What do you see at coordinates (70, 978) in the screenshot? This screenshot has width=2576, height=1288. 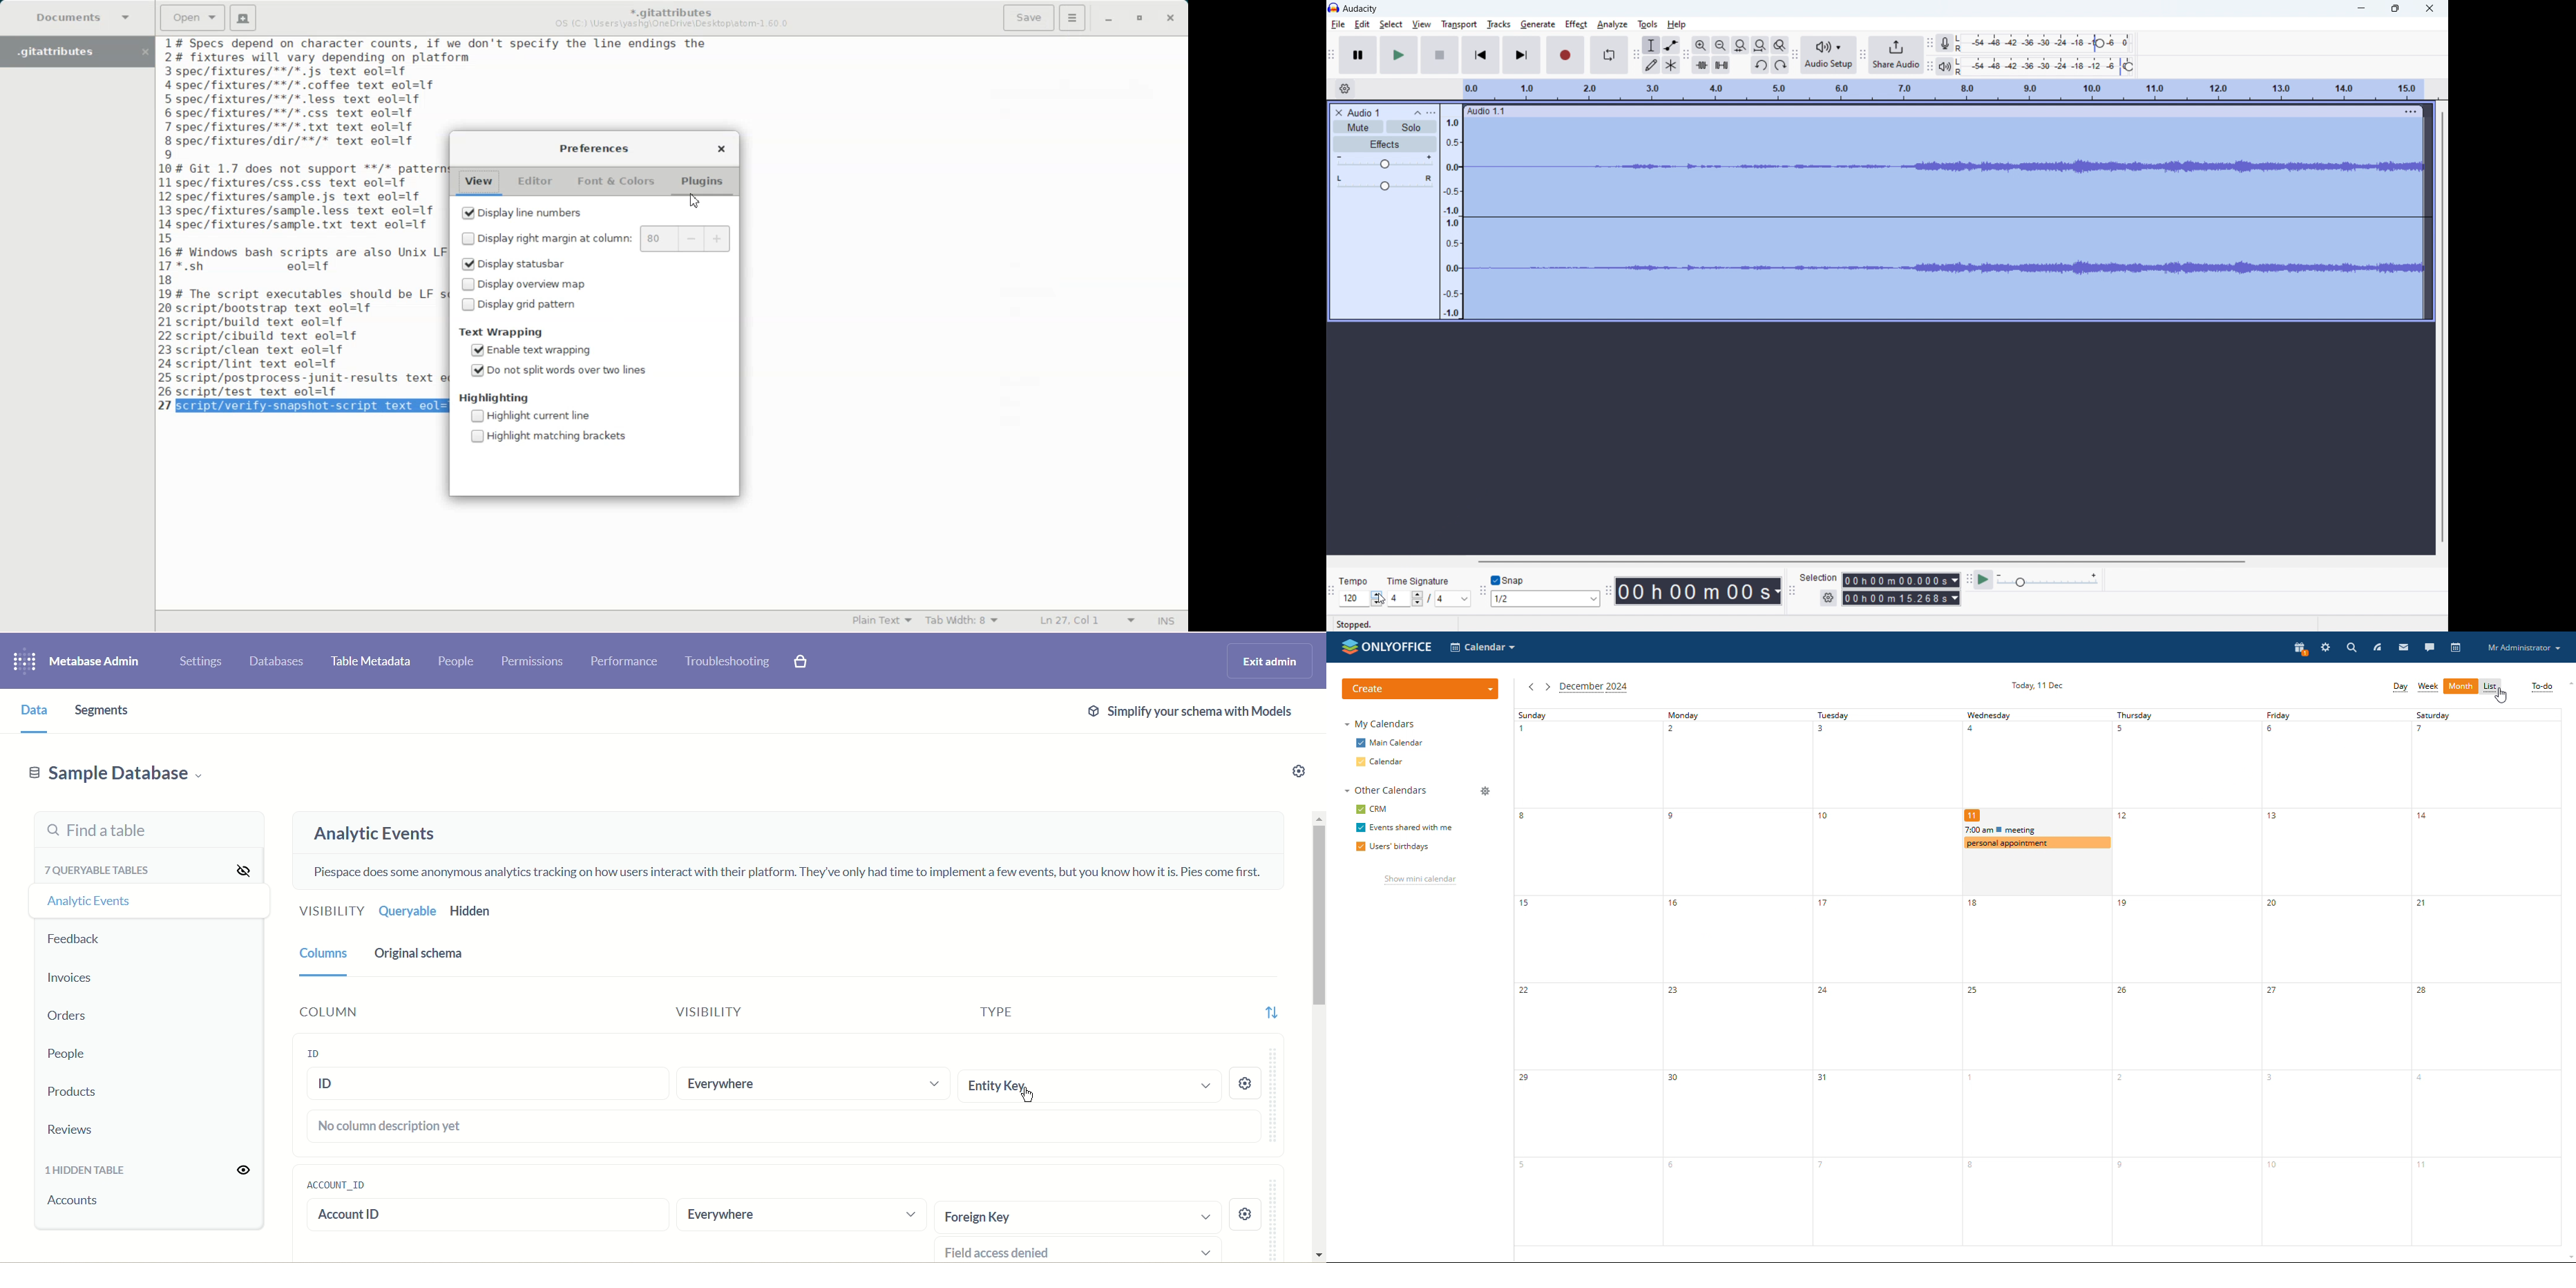 I see `invoices` at bounding box center [70, 978].